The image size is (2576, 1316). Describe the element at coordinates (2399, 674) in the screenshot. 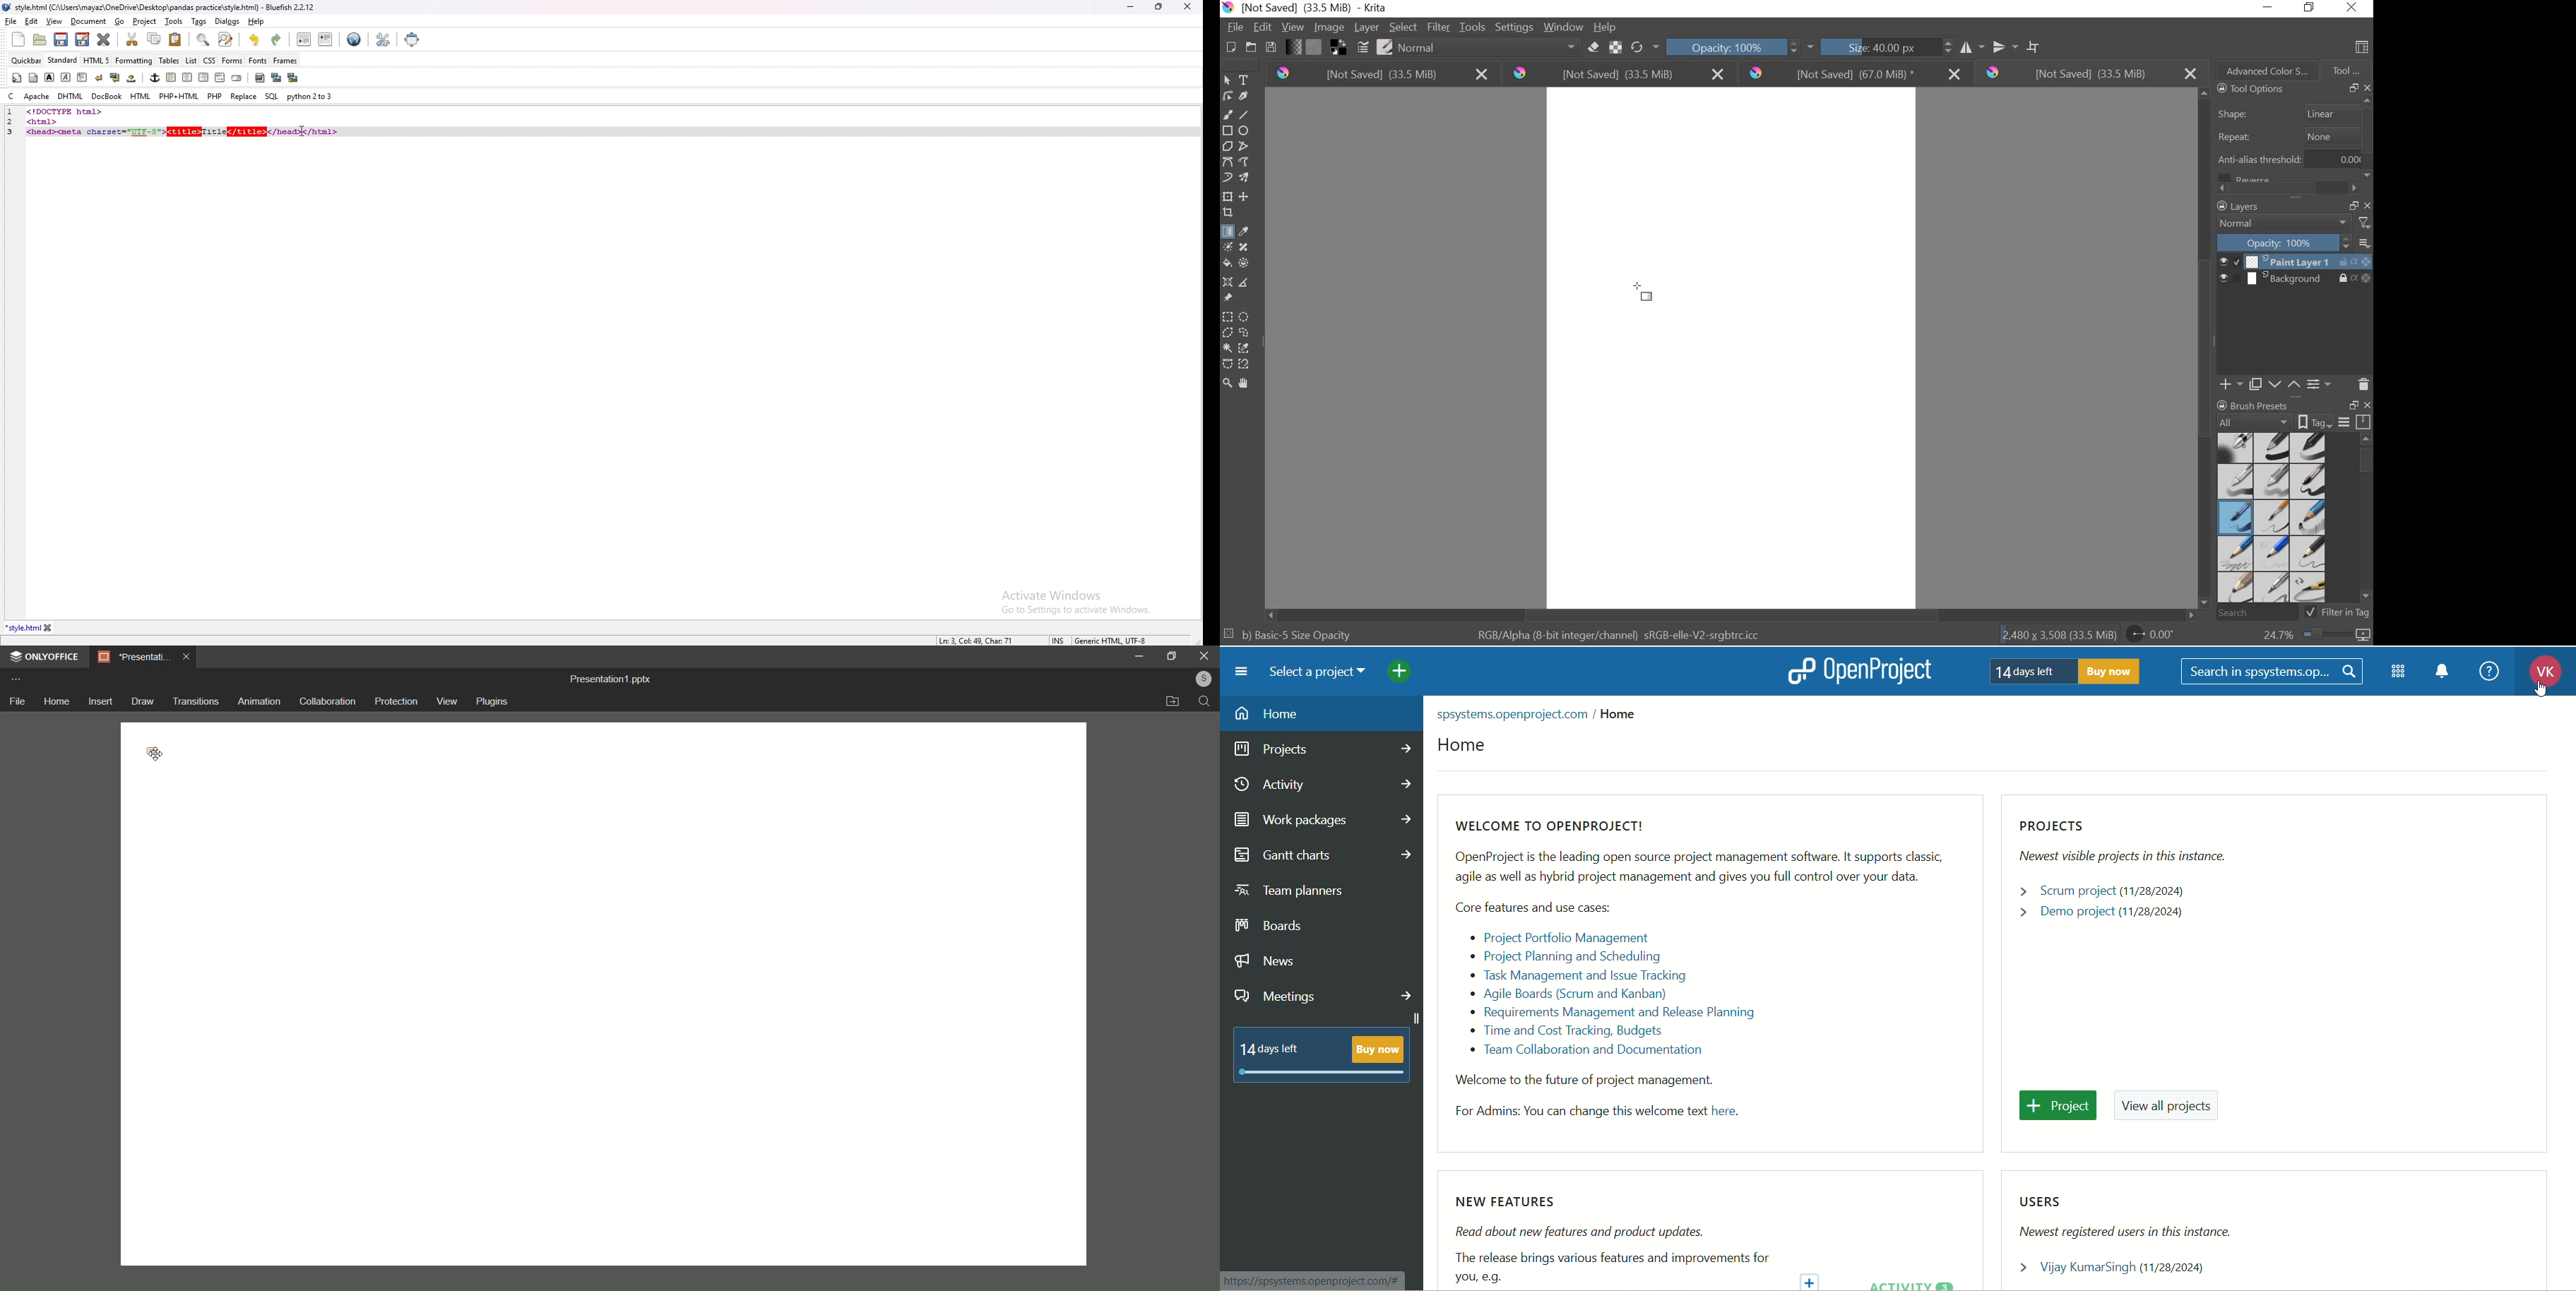

I see `modules` at that location.